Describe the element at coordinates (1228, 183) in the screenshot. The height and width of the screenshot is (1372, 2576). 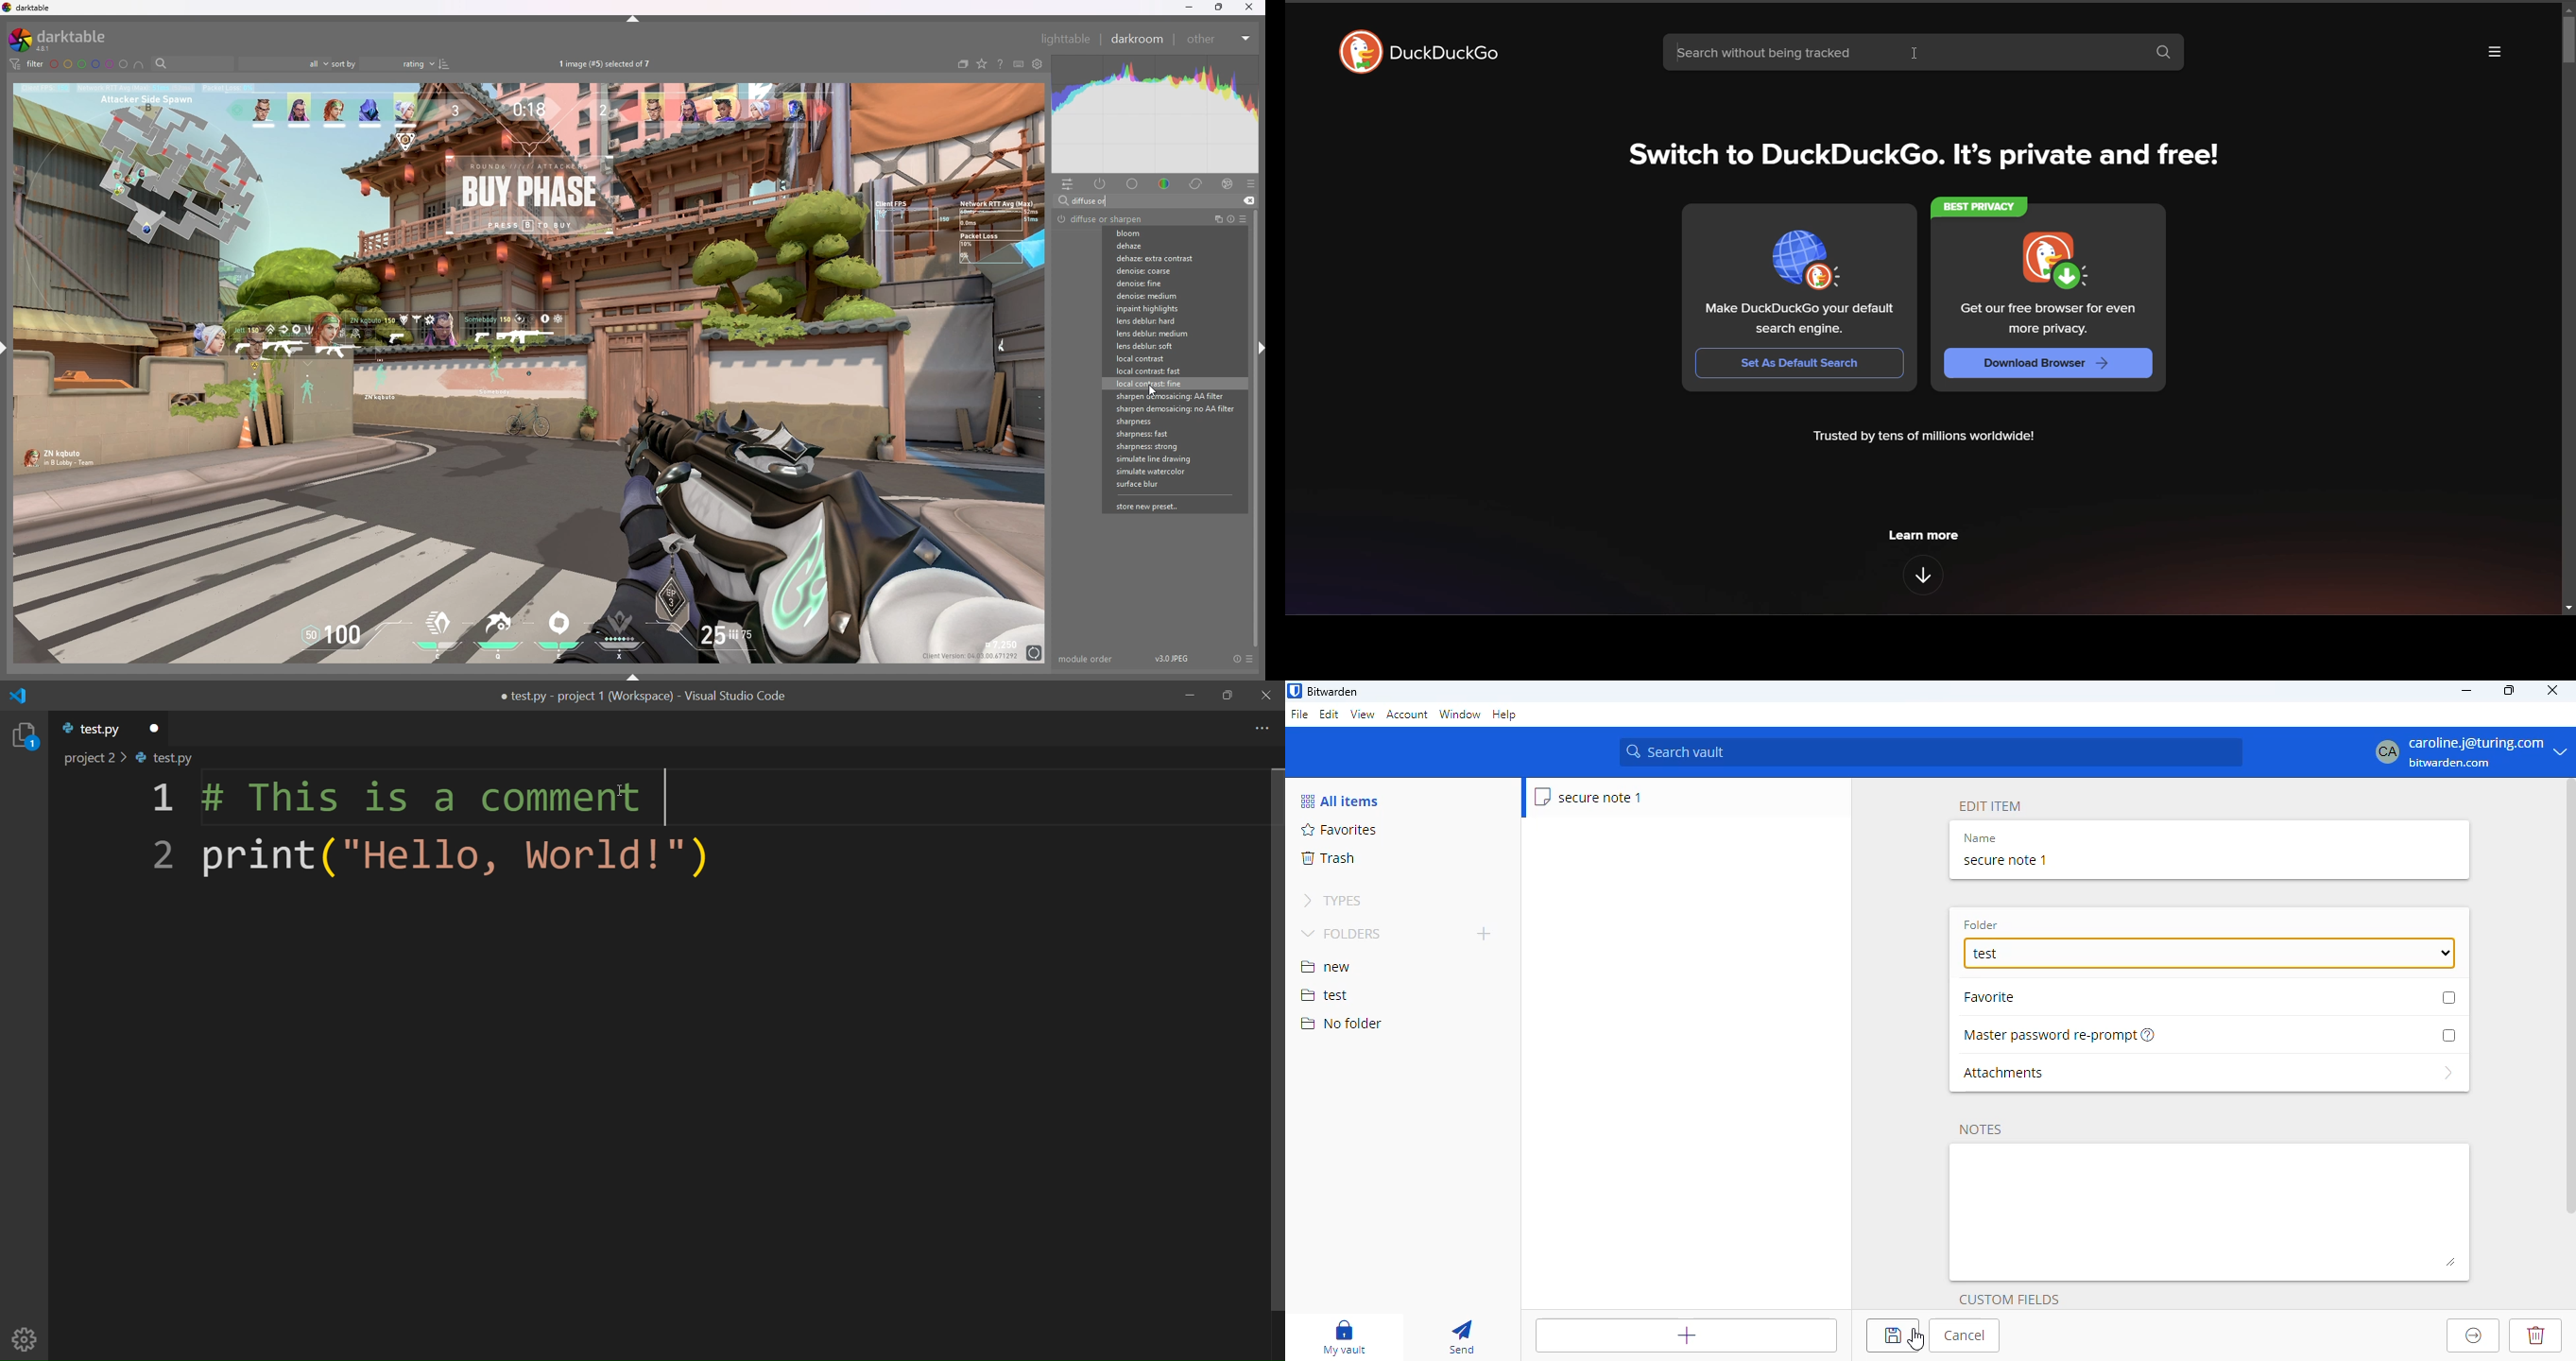
I see `effect` at that location.